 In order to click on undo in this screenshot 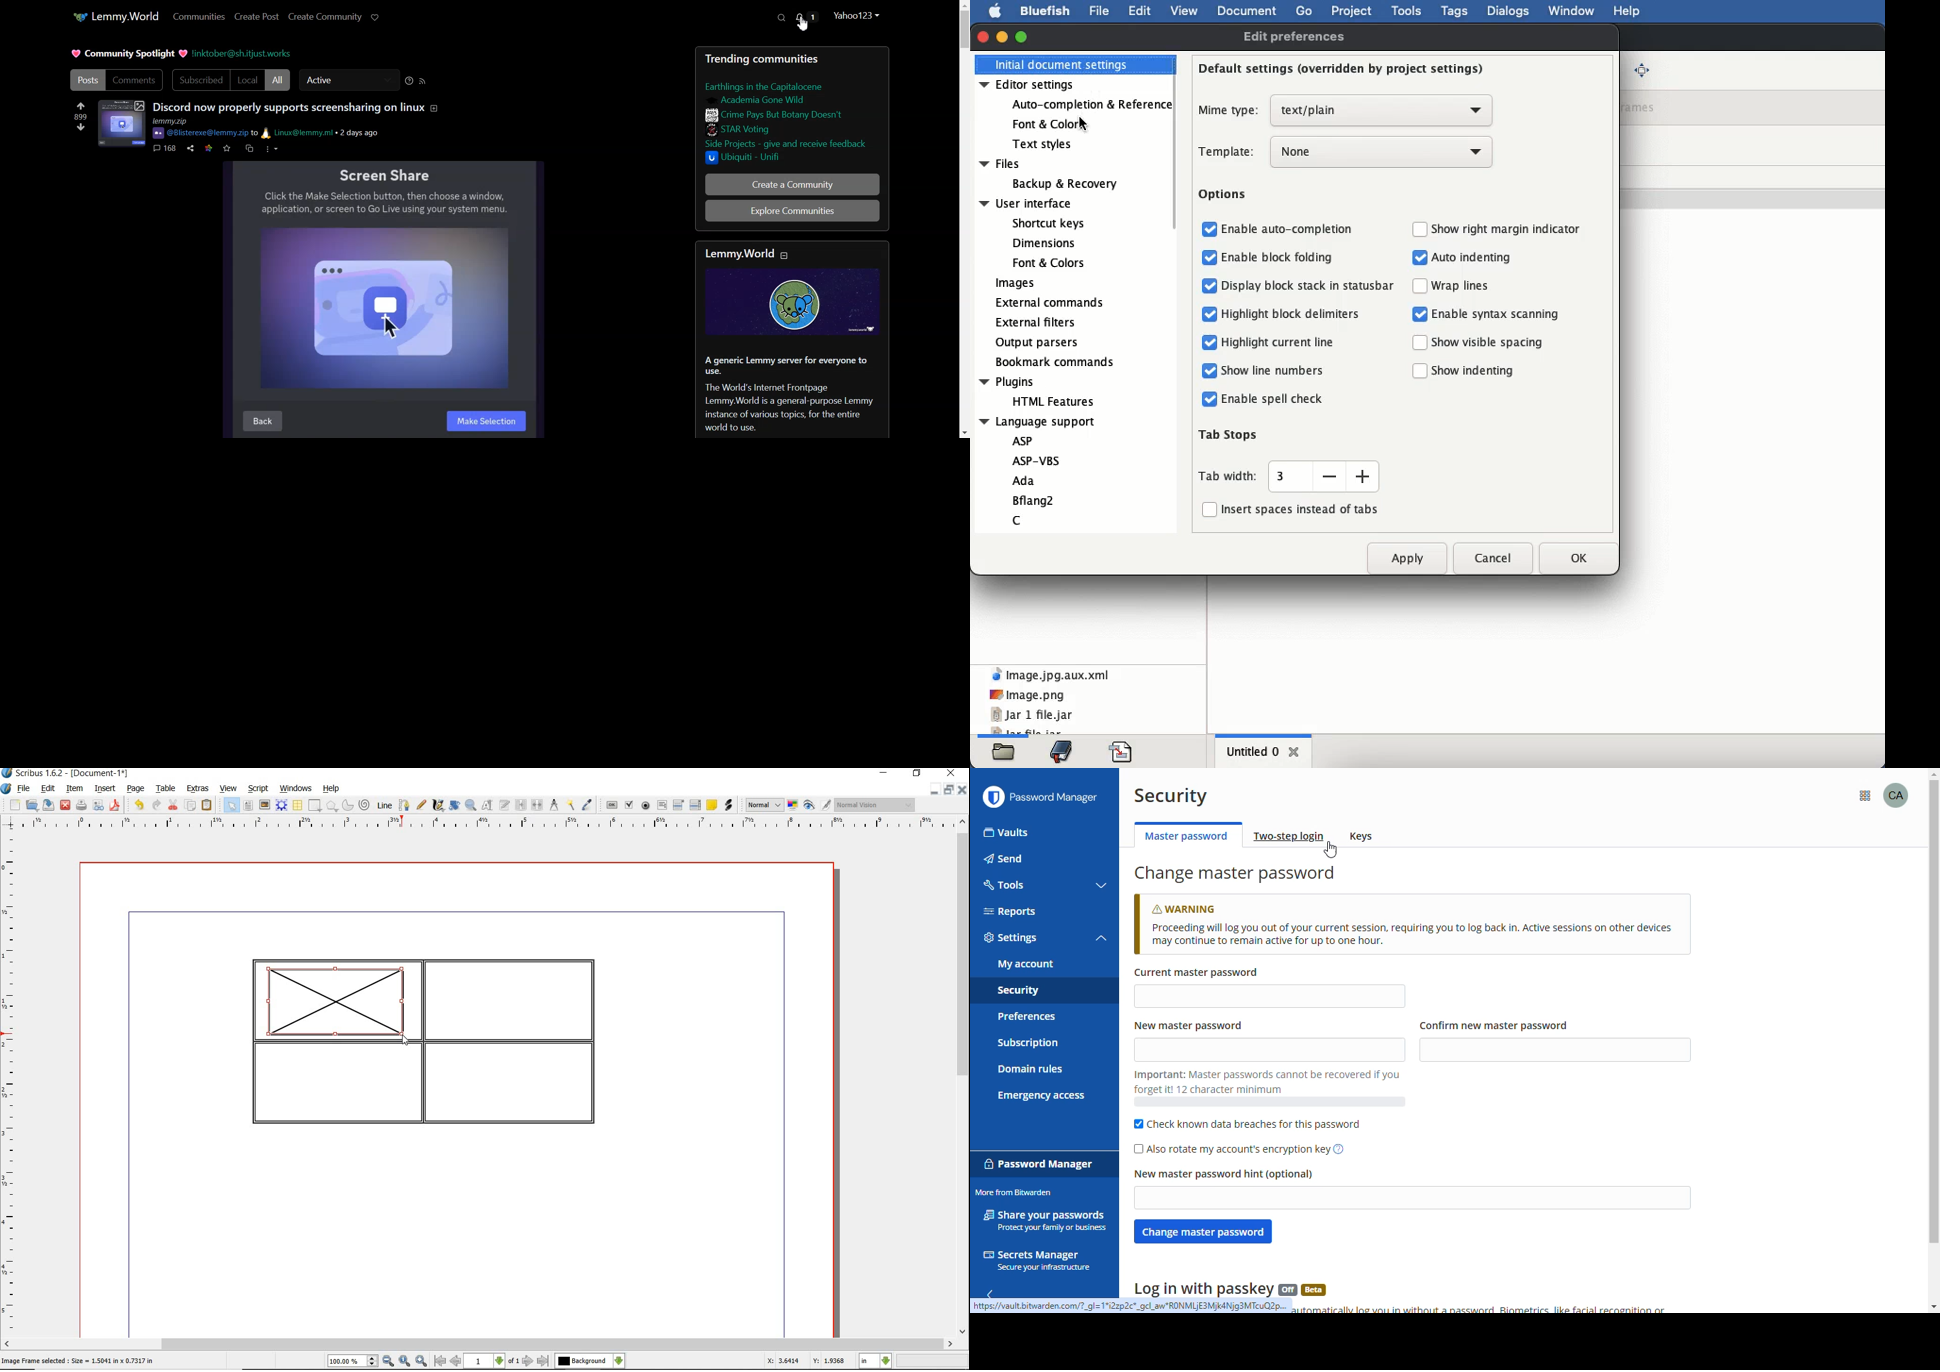, I will do `click(139, 805)`.